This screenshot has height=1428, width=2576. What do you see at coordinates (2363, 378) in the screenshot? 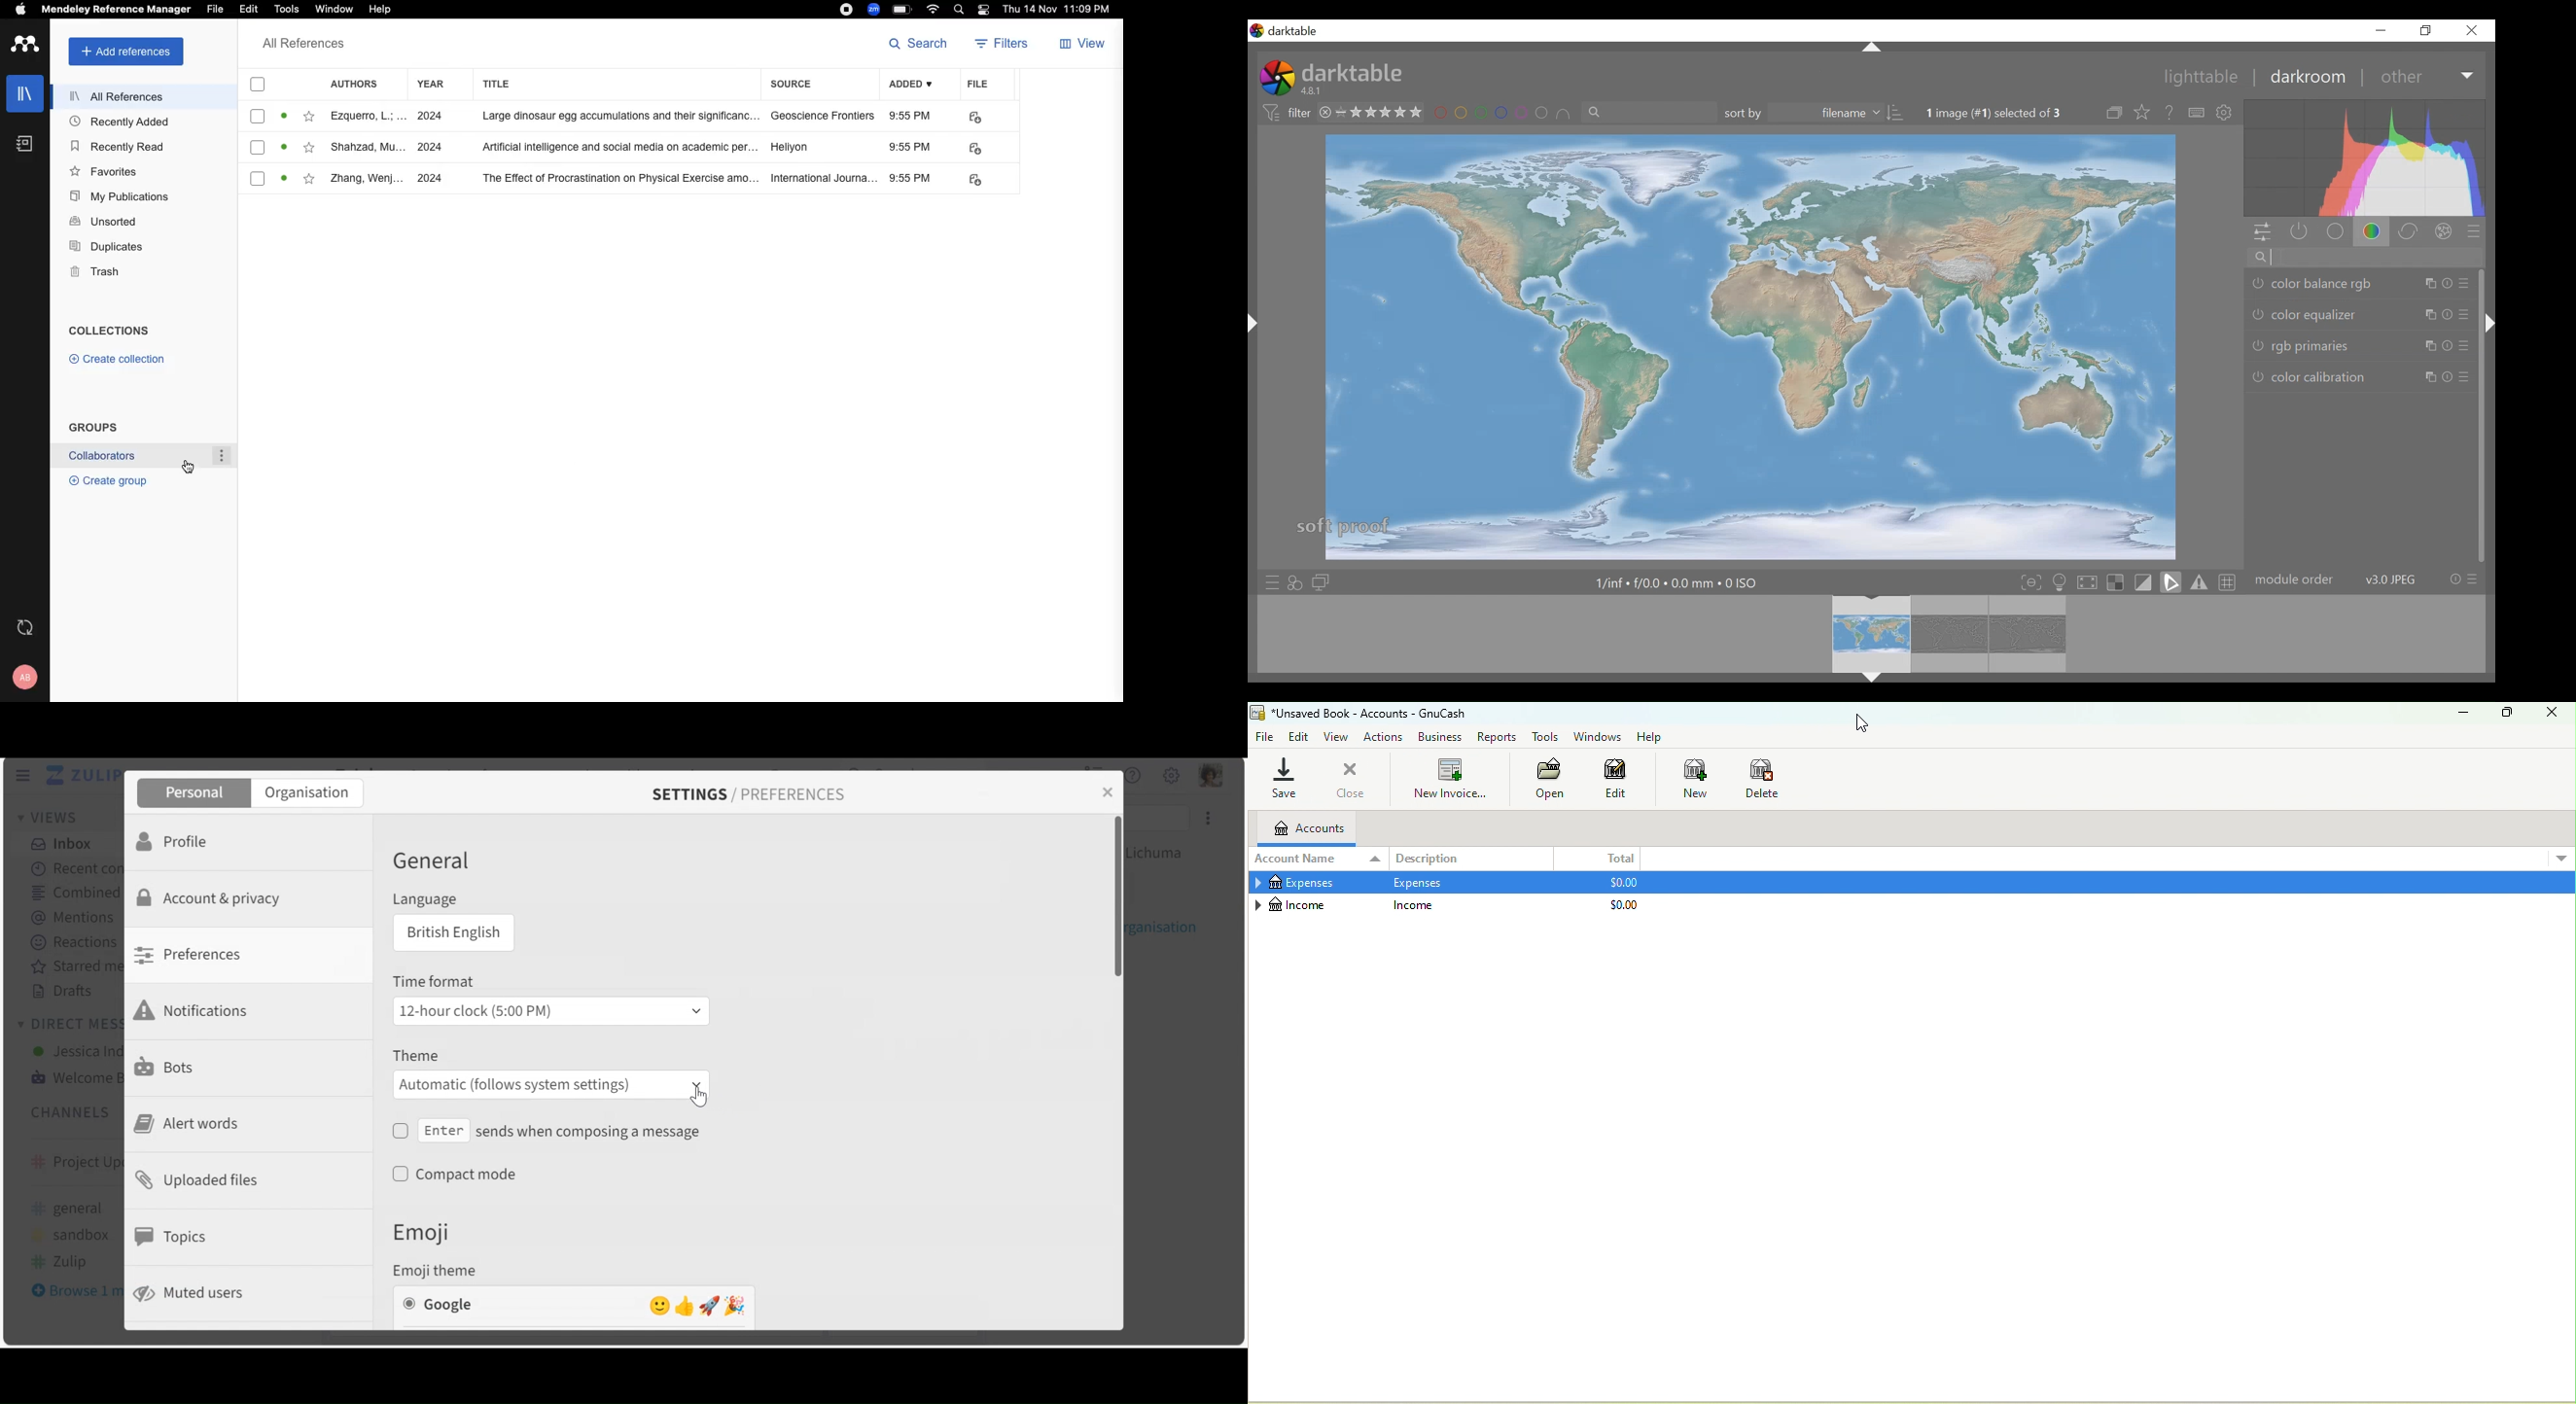
I see `color calibrations` at bounding box center [2363, 378].